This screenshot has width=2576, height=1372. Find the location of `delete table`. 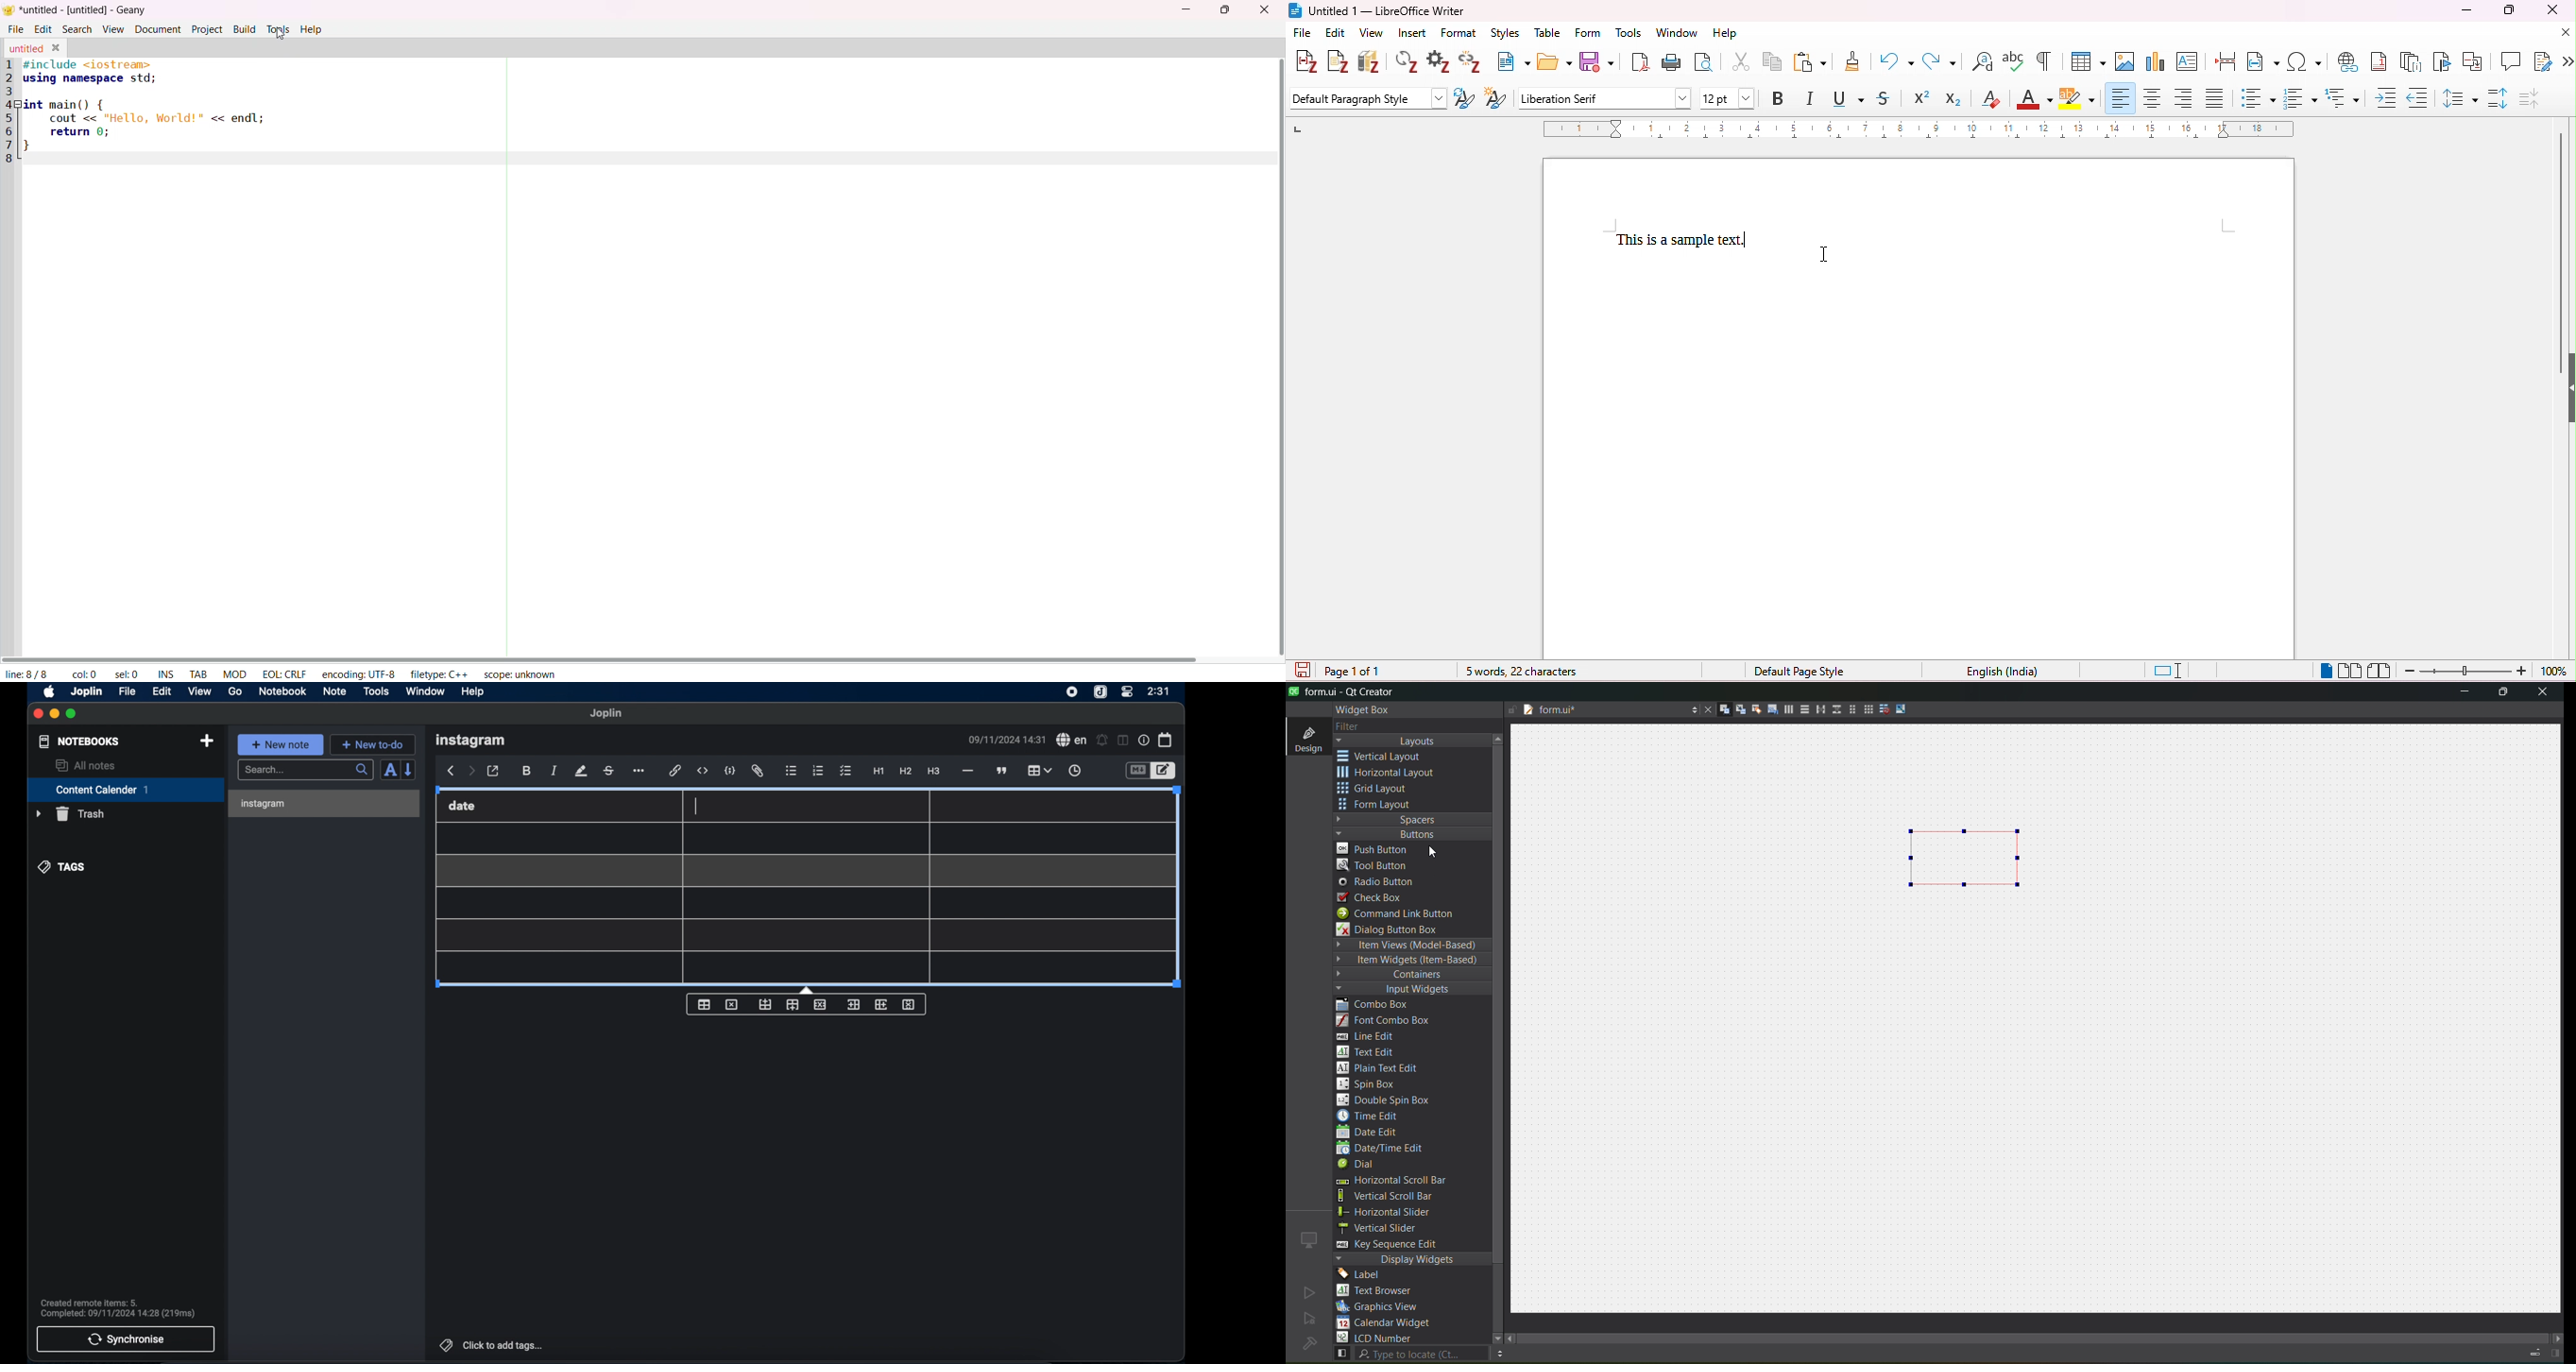

delete table is located at coordinates (732, 1004).